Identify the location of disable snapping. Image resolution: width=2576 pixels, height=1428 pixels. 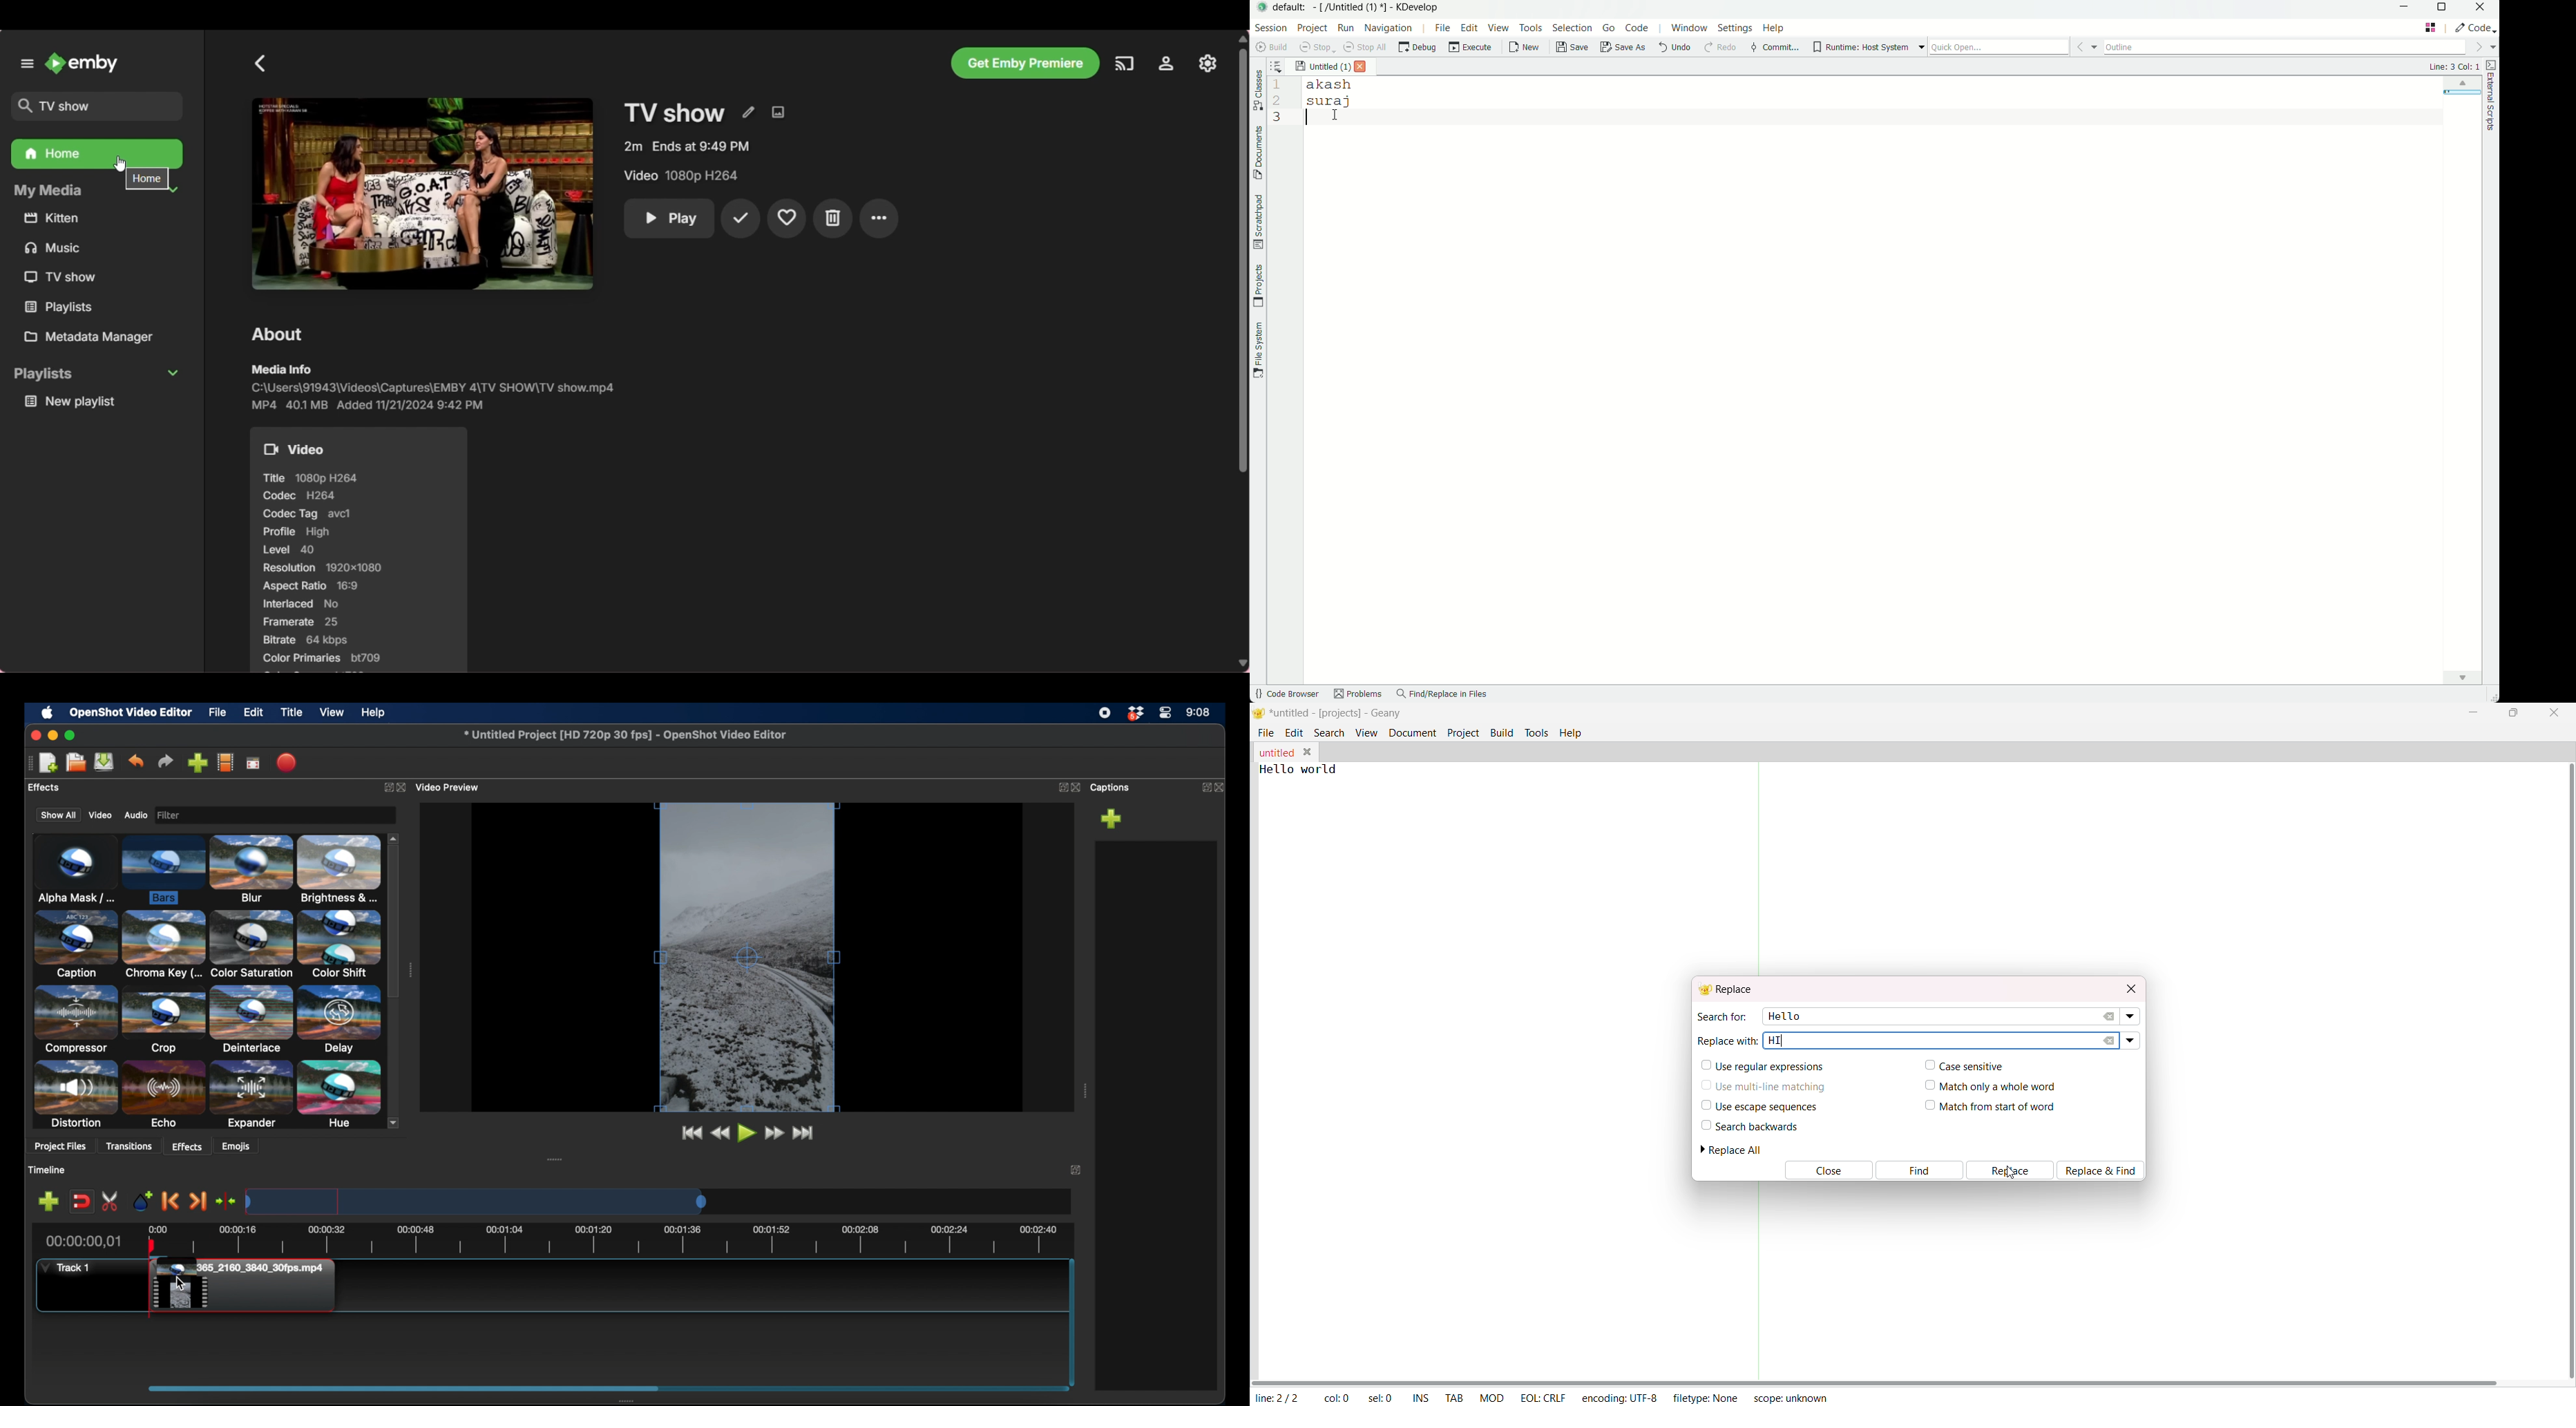
(81, 1202).